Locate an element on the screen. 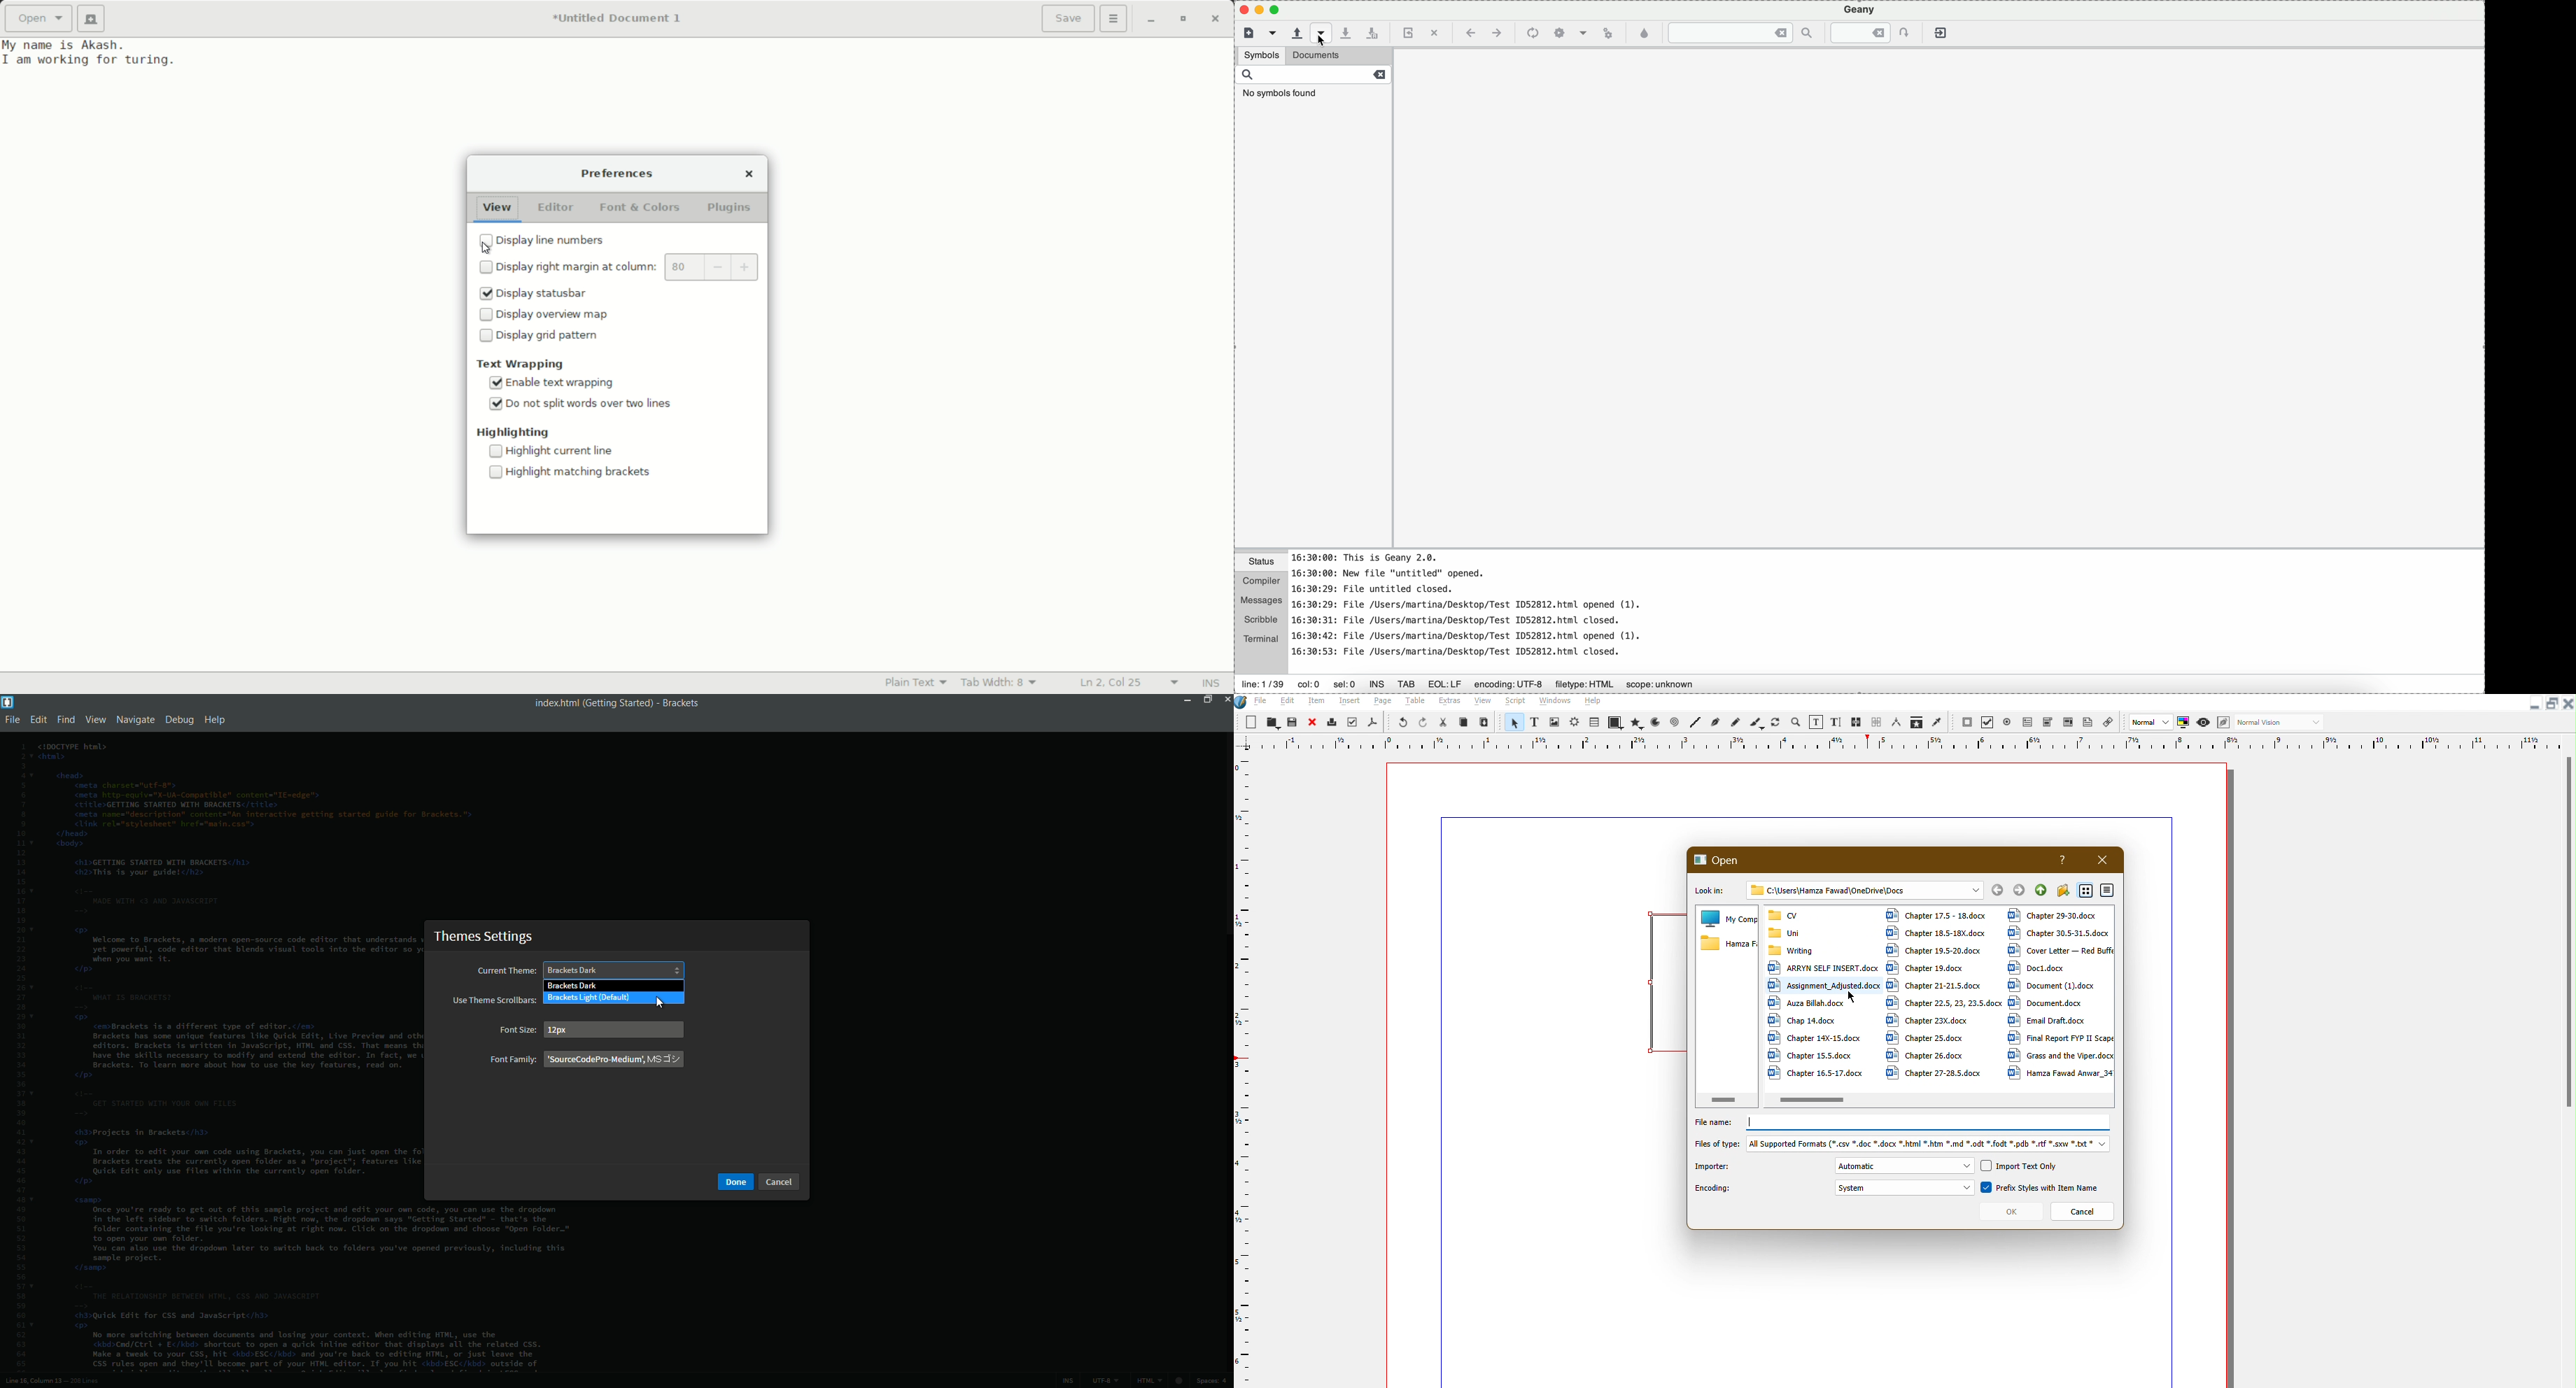  Text is located at coordinates (1533, 722).